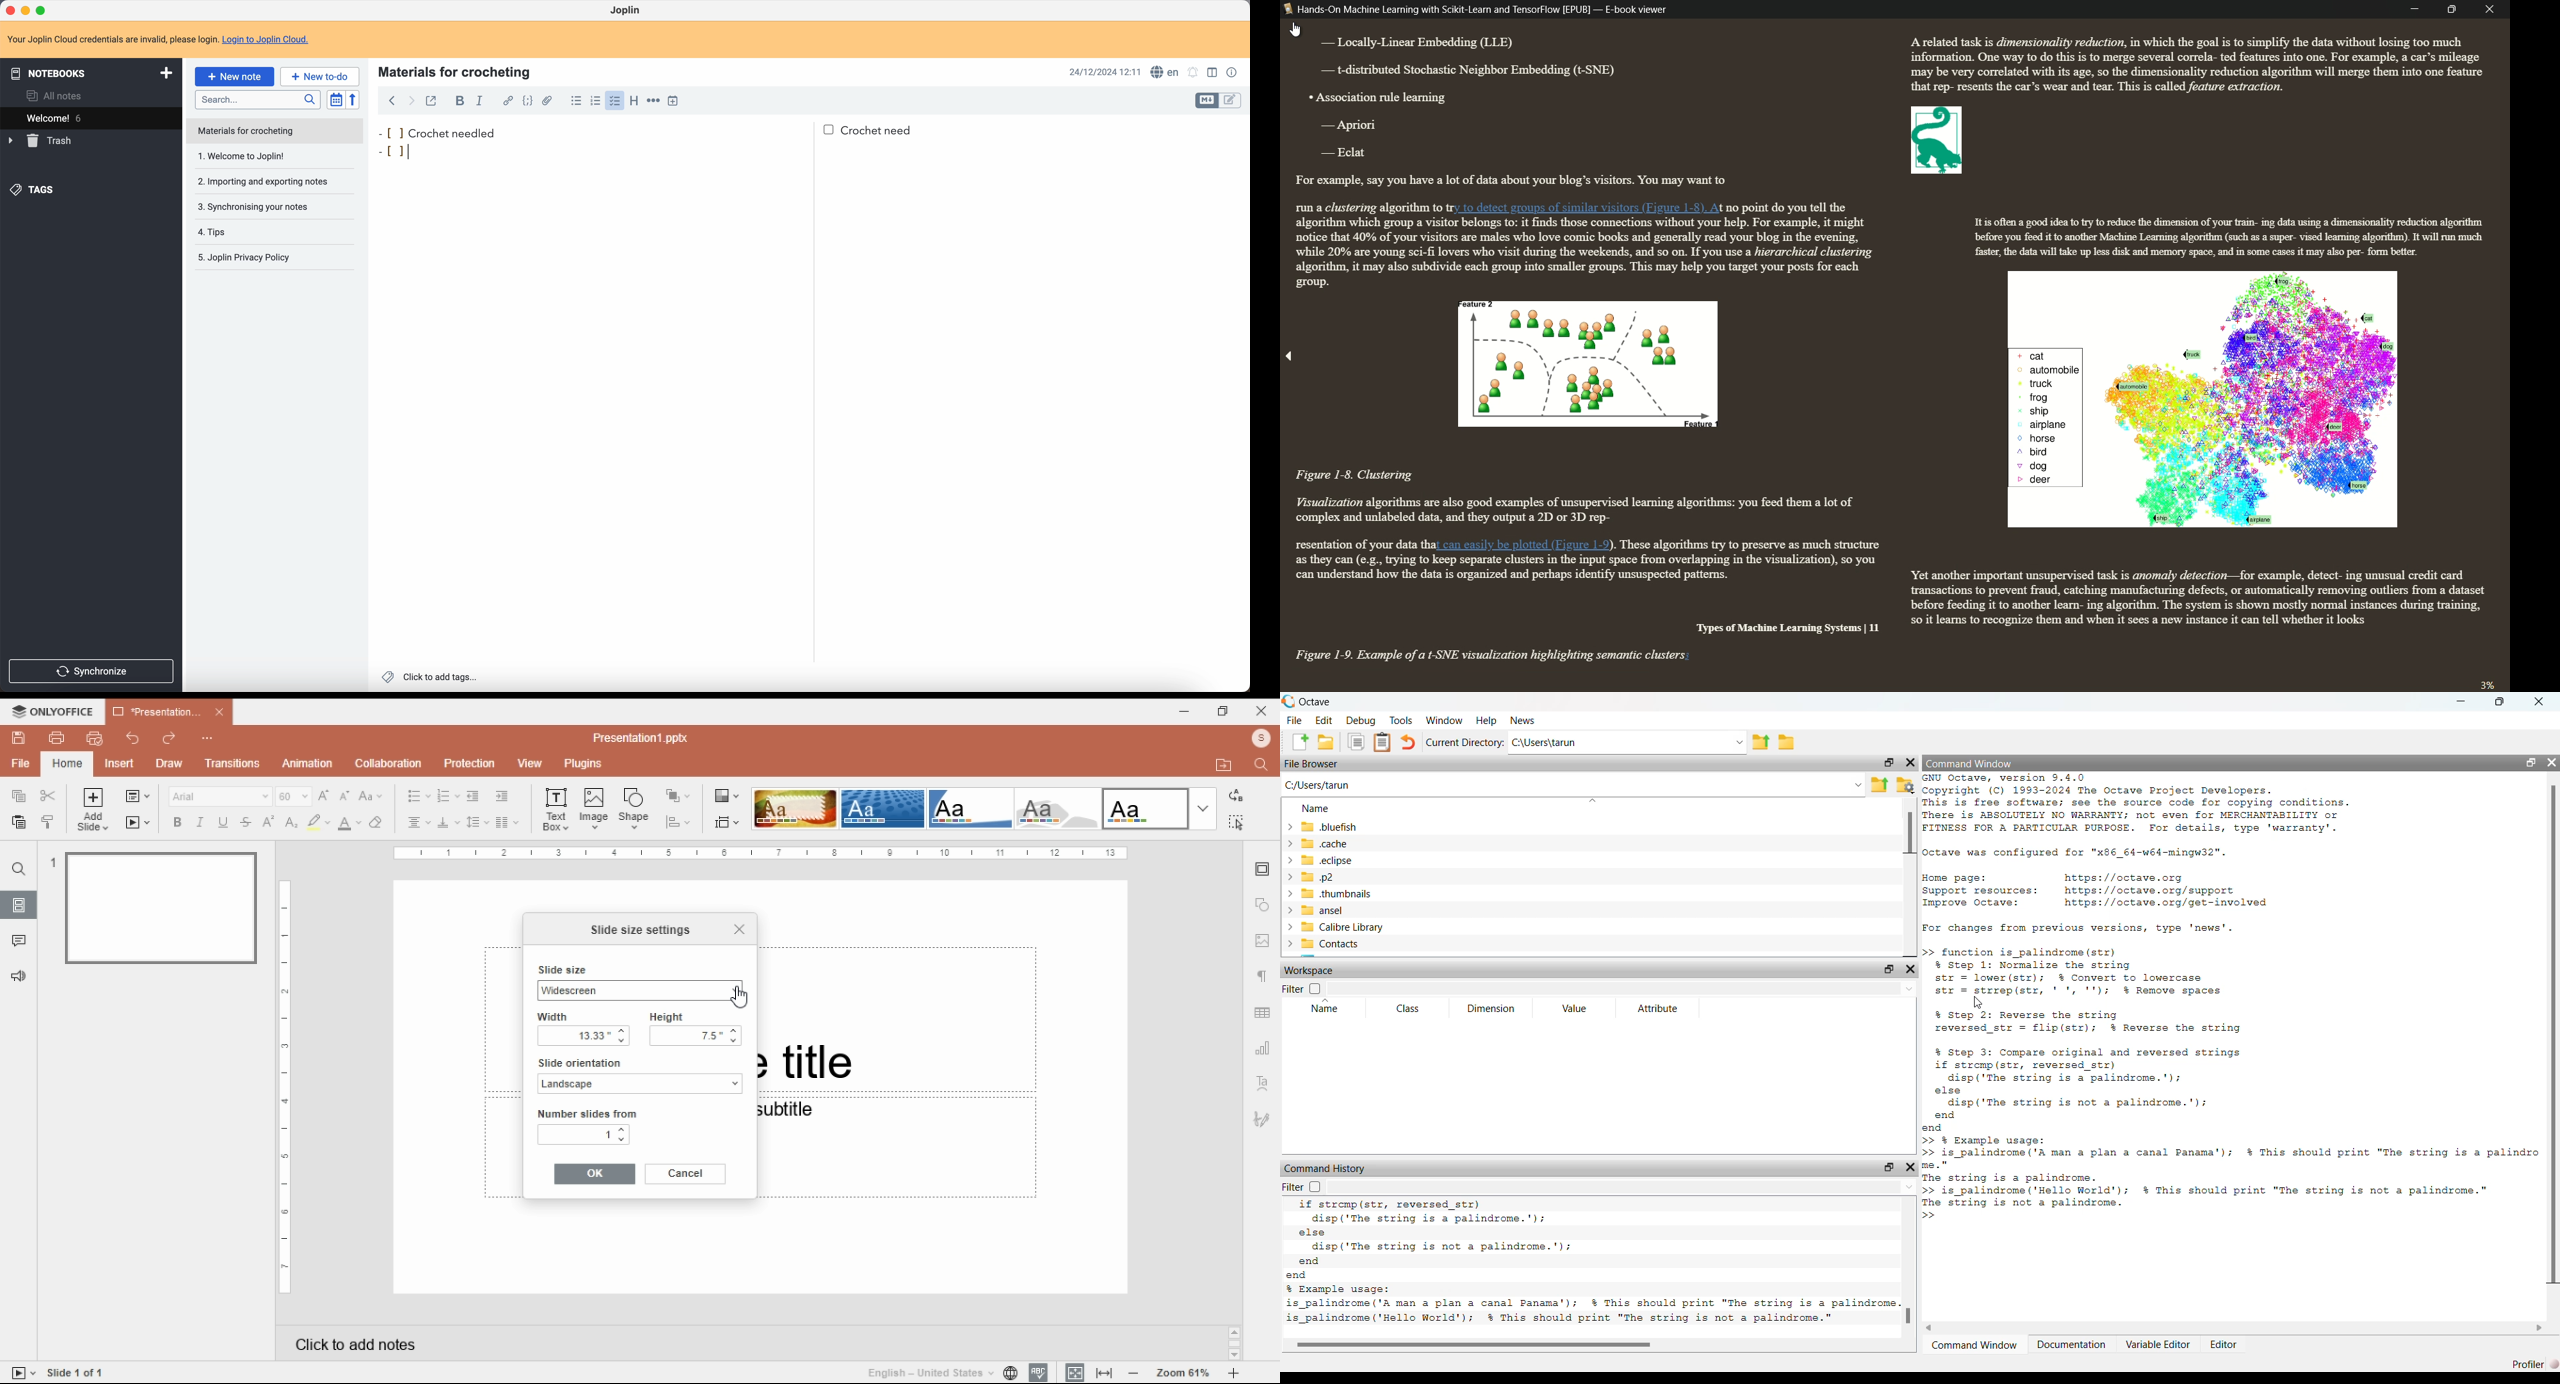 Image resolution: width=2576 pixels, height=1400 pixels. I want to click on filter input field, so click(1620, 988).